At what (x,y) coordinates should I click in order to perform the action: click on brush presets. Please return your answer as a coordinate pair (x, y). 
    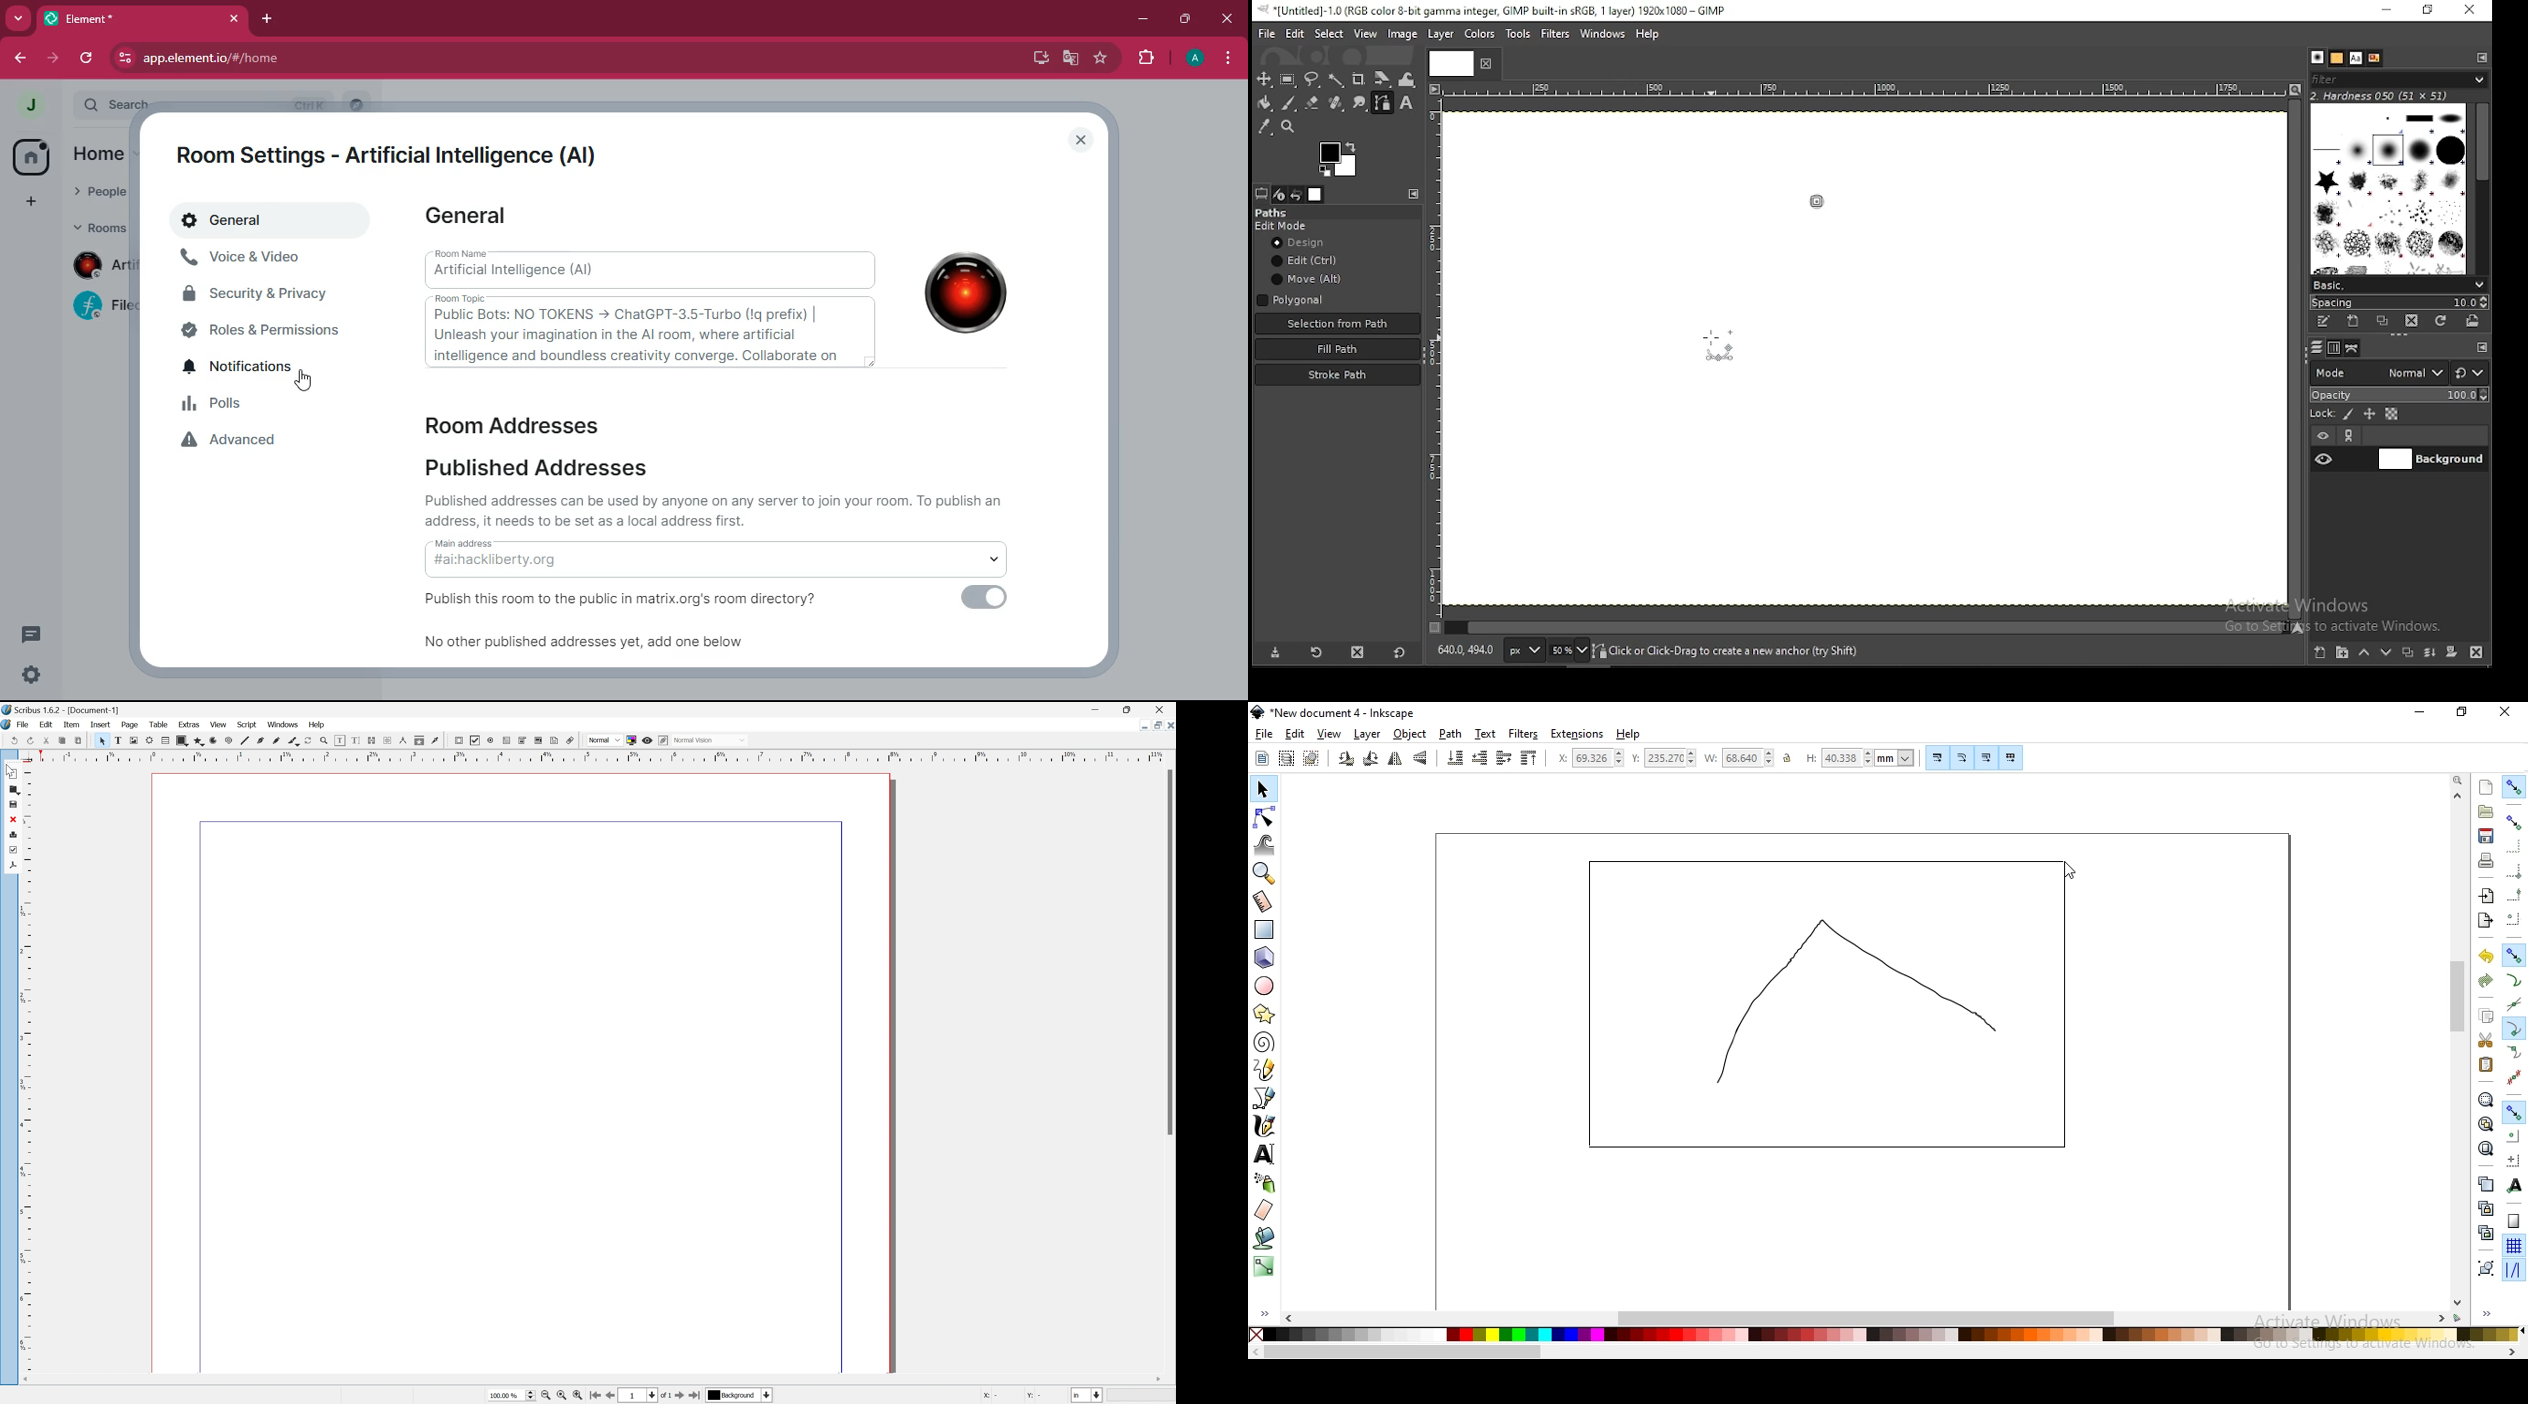
    Looking at the image, I should click on (2398, 284).